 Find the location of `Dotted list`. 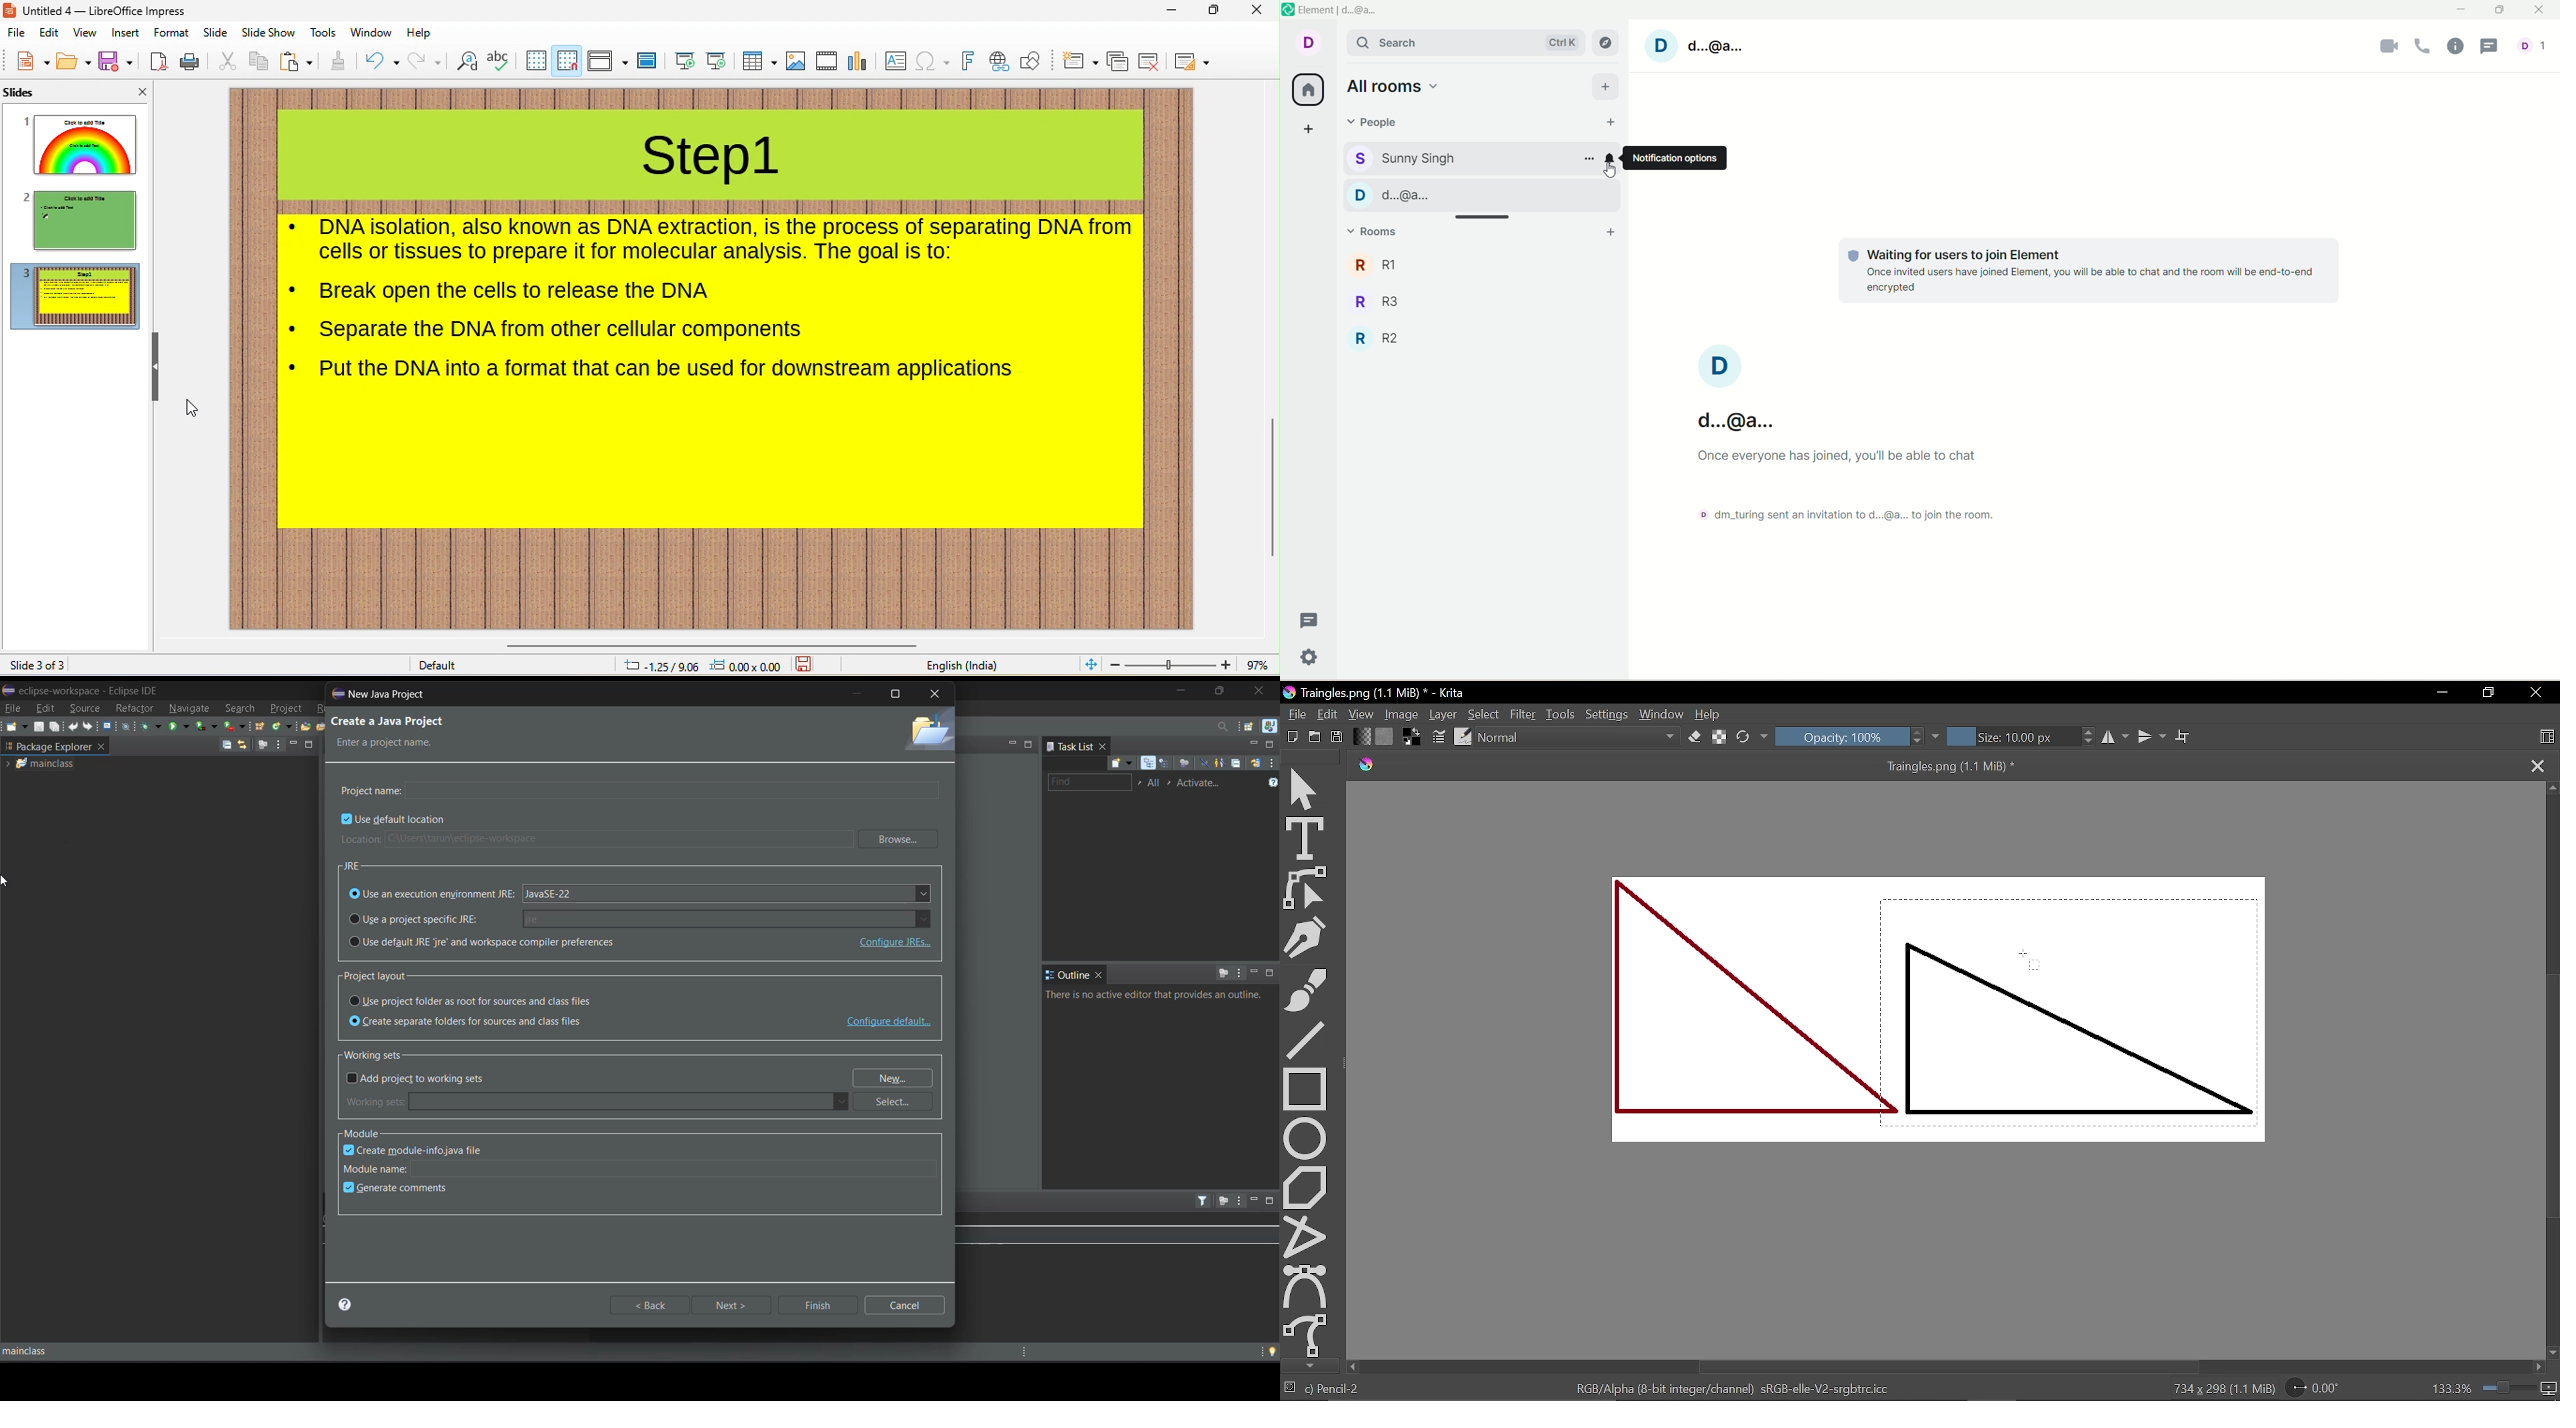

Dotted list is located at coordinates (293, 366).